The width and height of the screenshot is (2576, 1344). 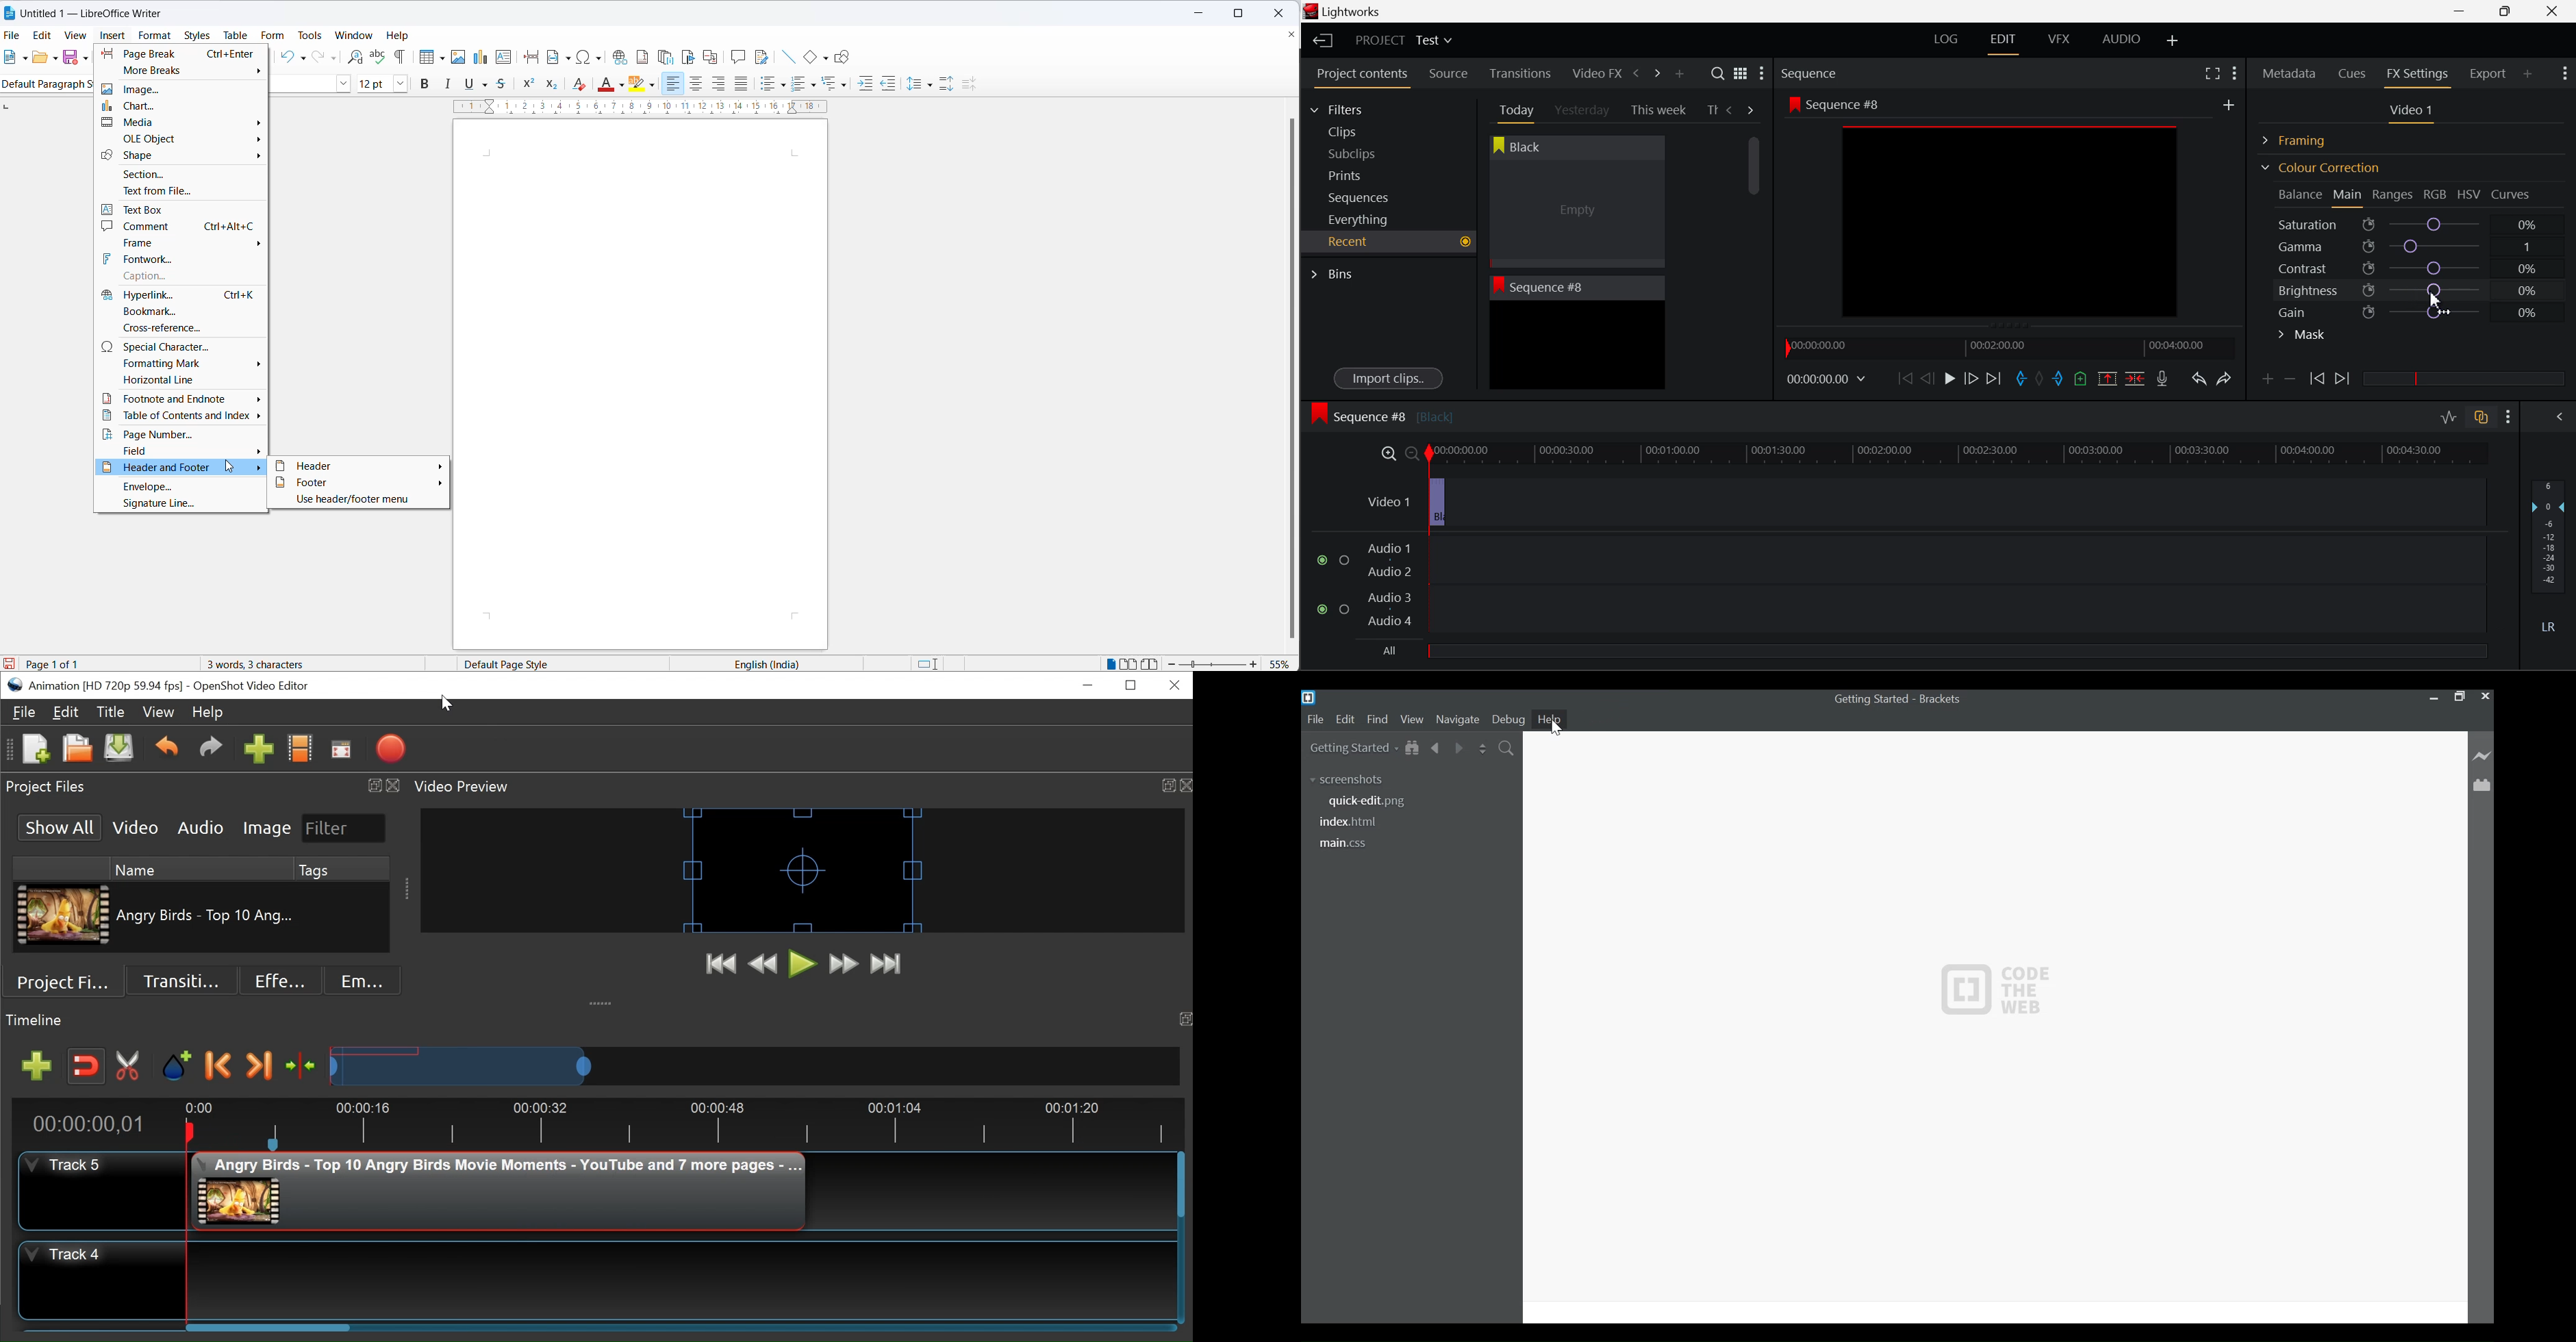 What do you see at coordinates (1388, 379) in the screenshot?
I see `Import clips` at bounding box center [1388, 379].